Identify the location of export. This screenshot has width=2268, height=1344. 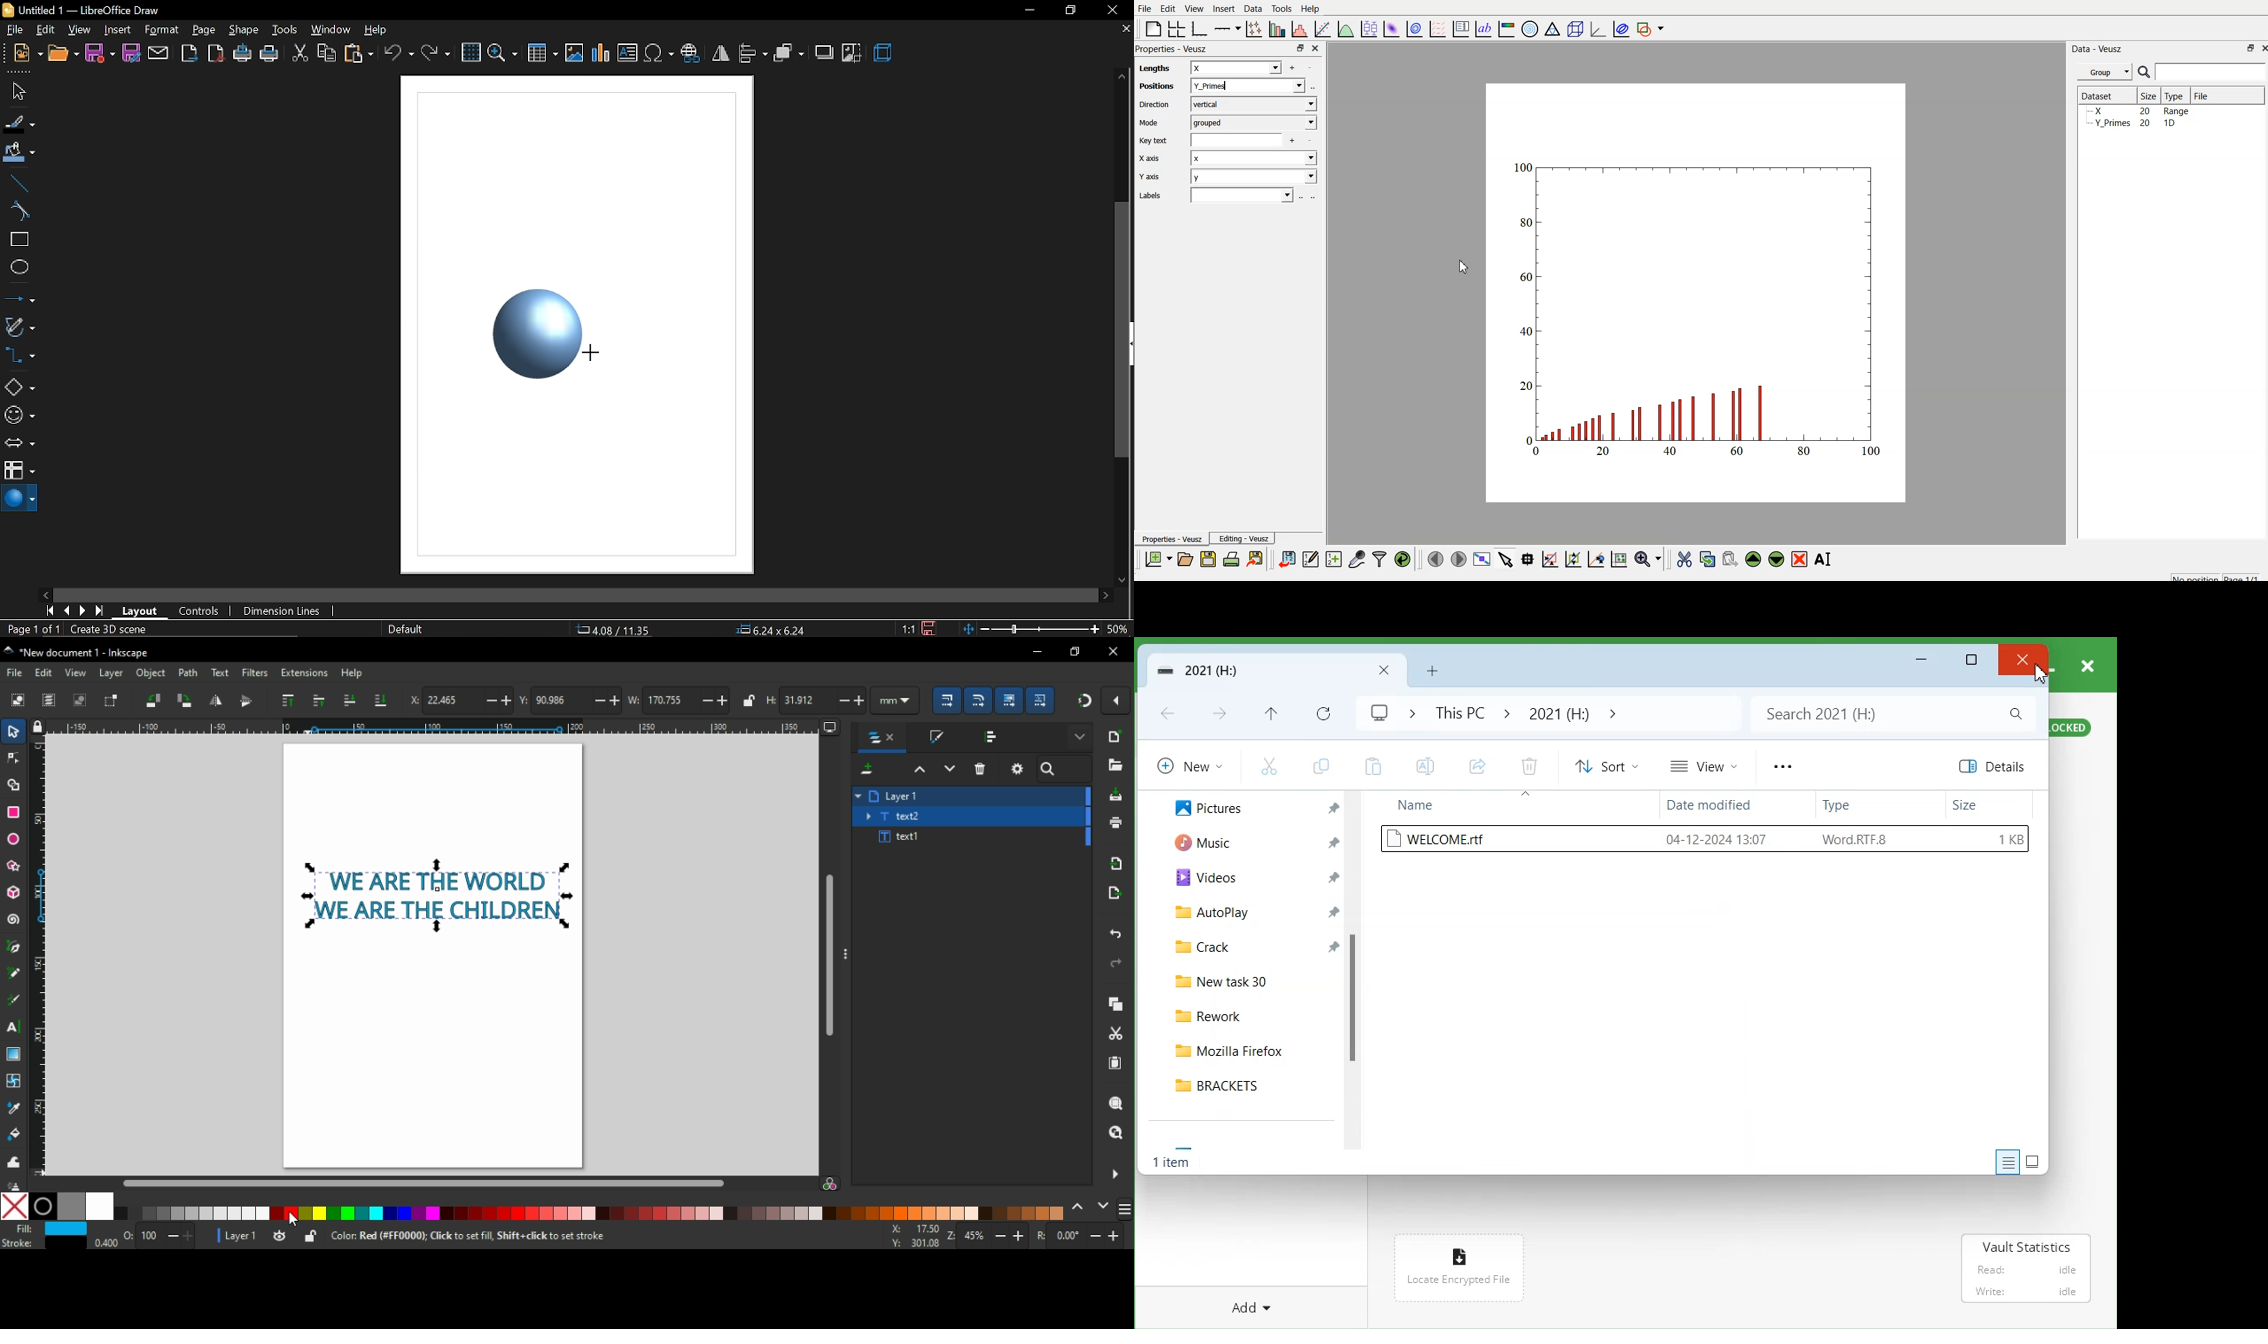
(189, 53).